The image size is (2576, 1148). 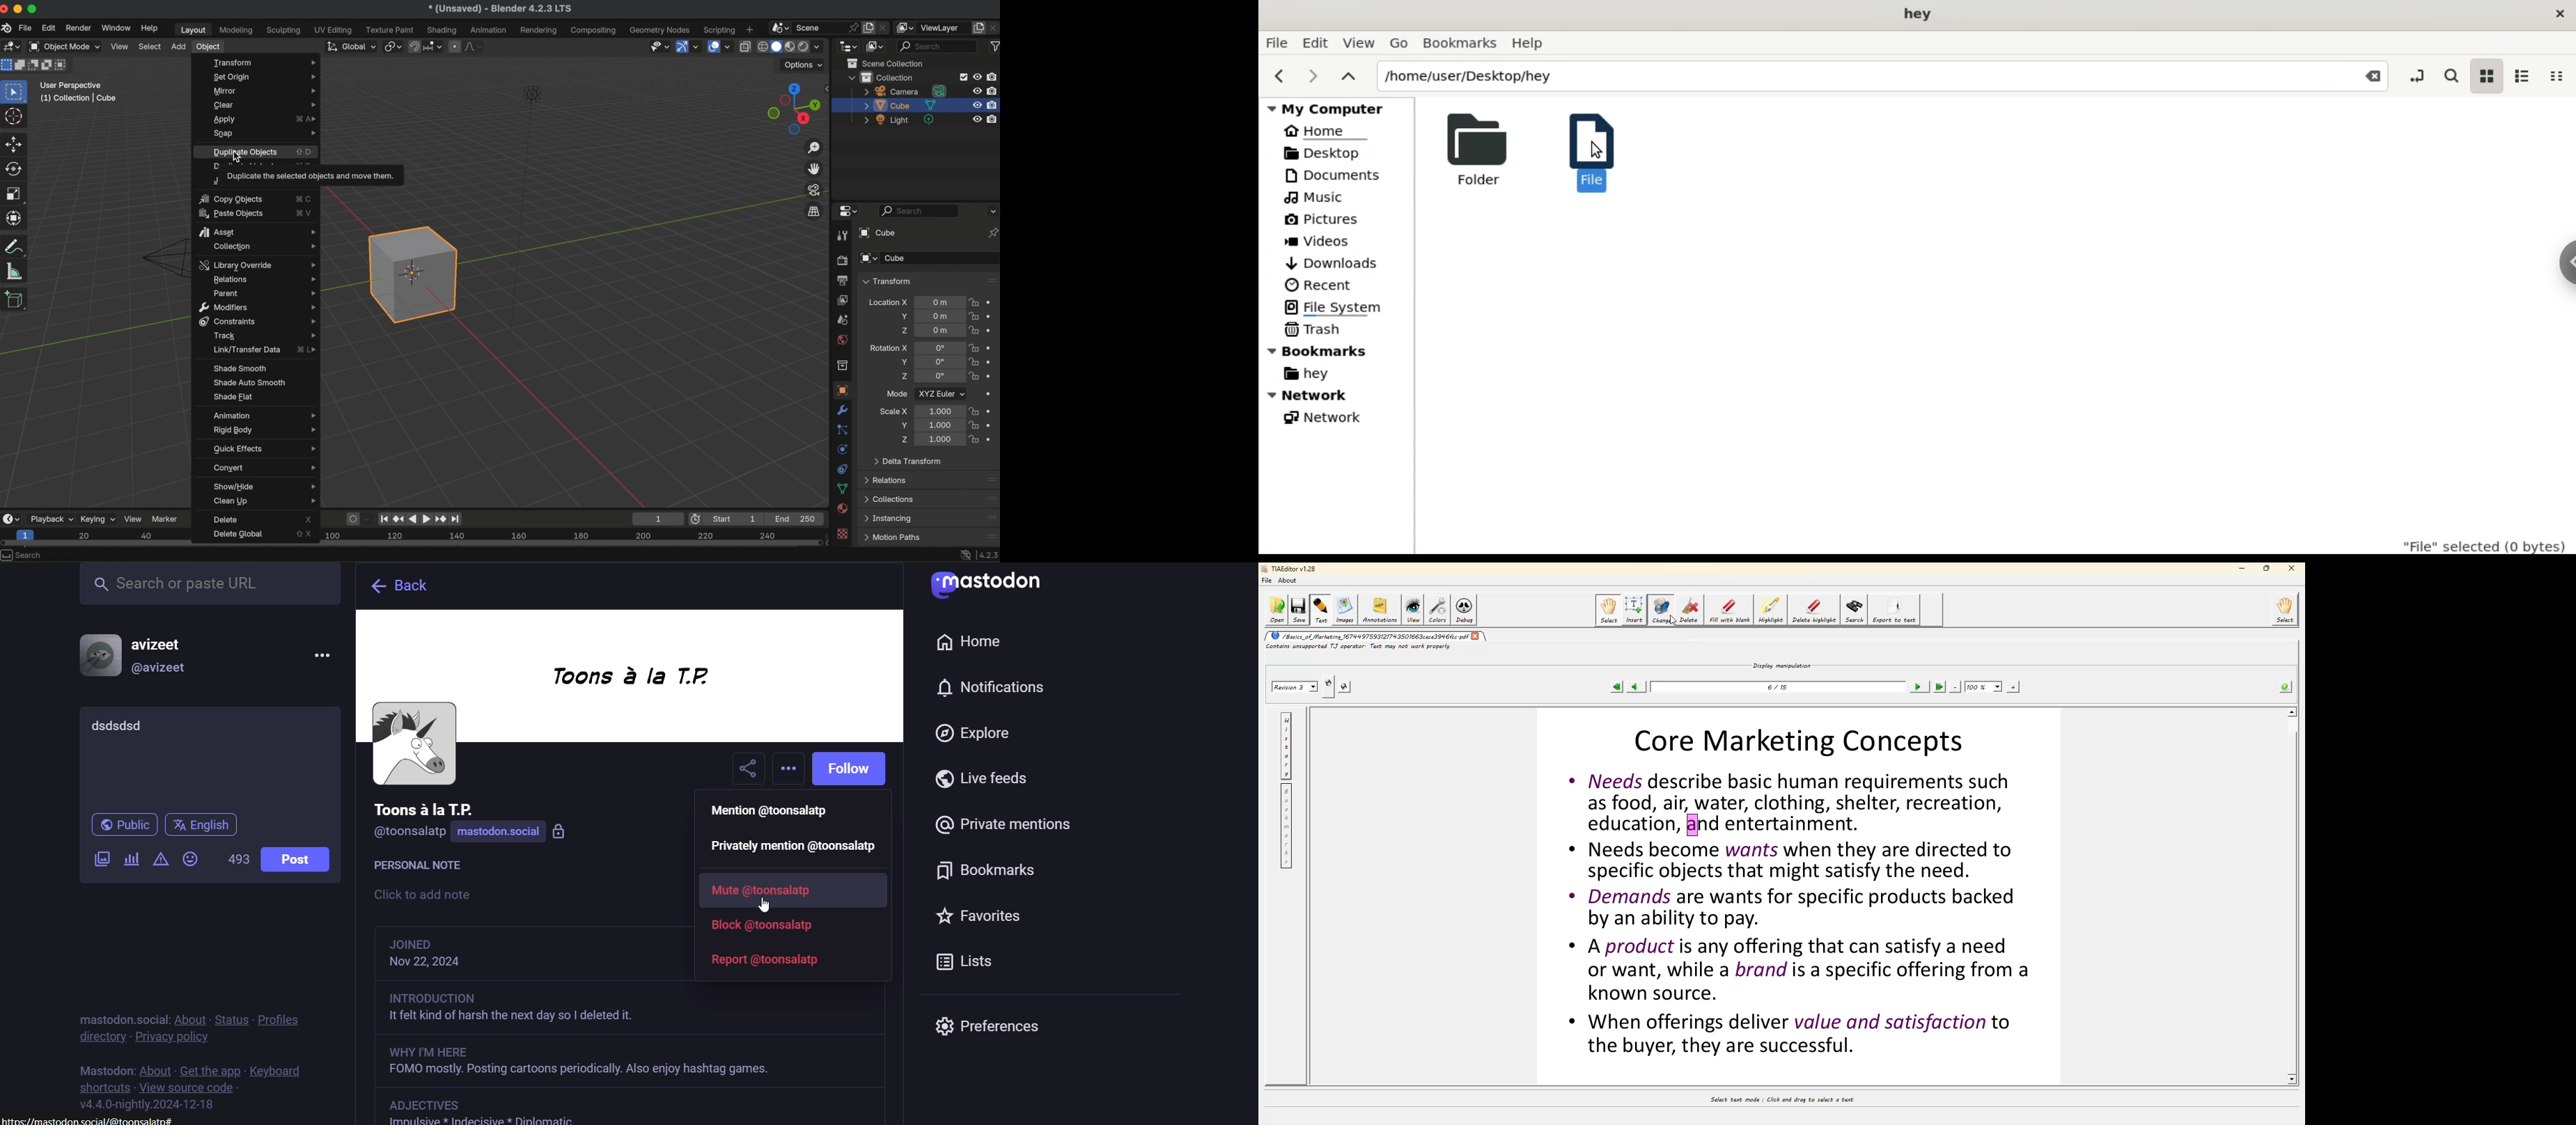 I want to click on scale Y, so click(x=901, y=425).